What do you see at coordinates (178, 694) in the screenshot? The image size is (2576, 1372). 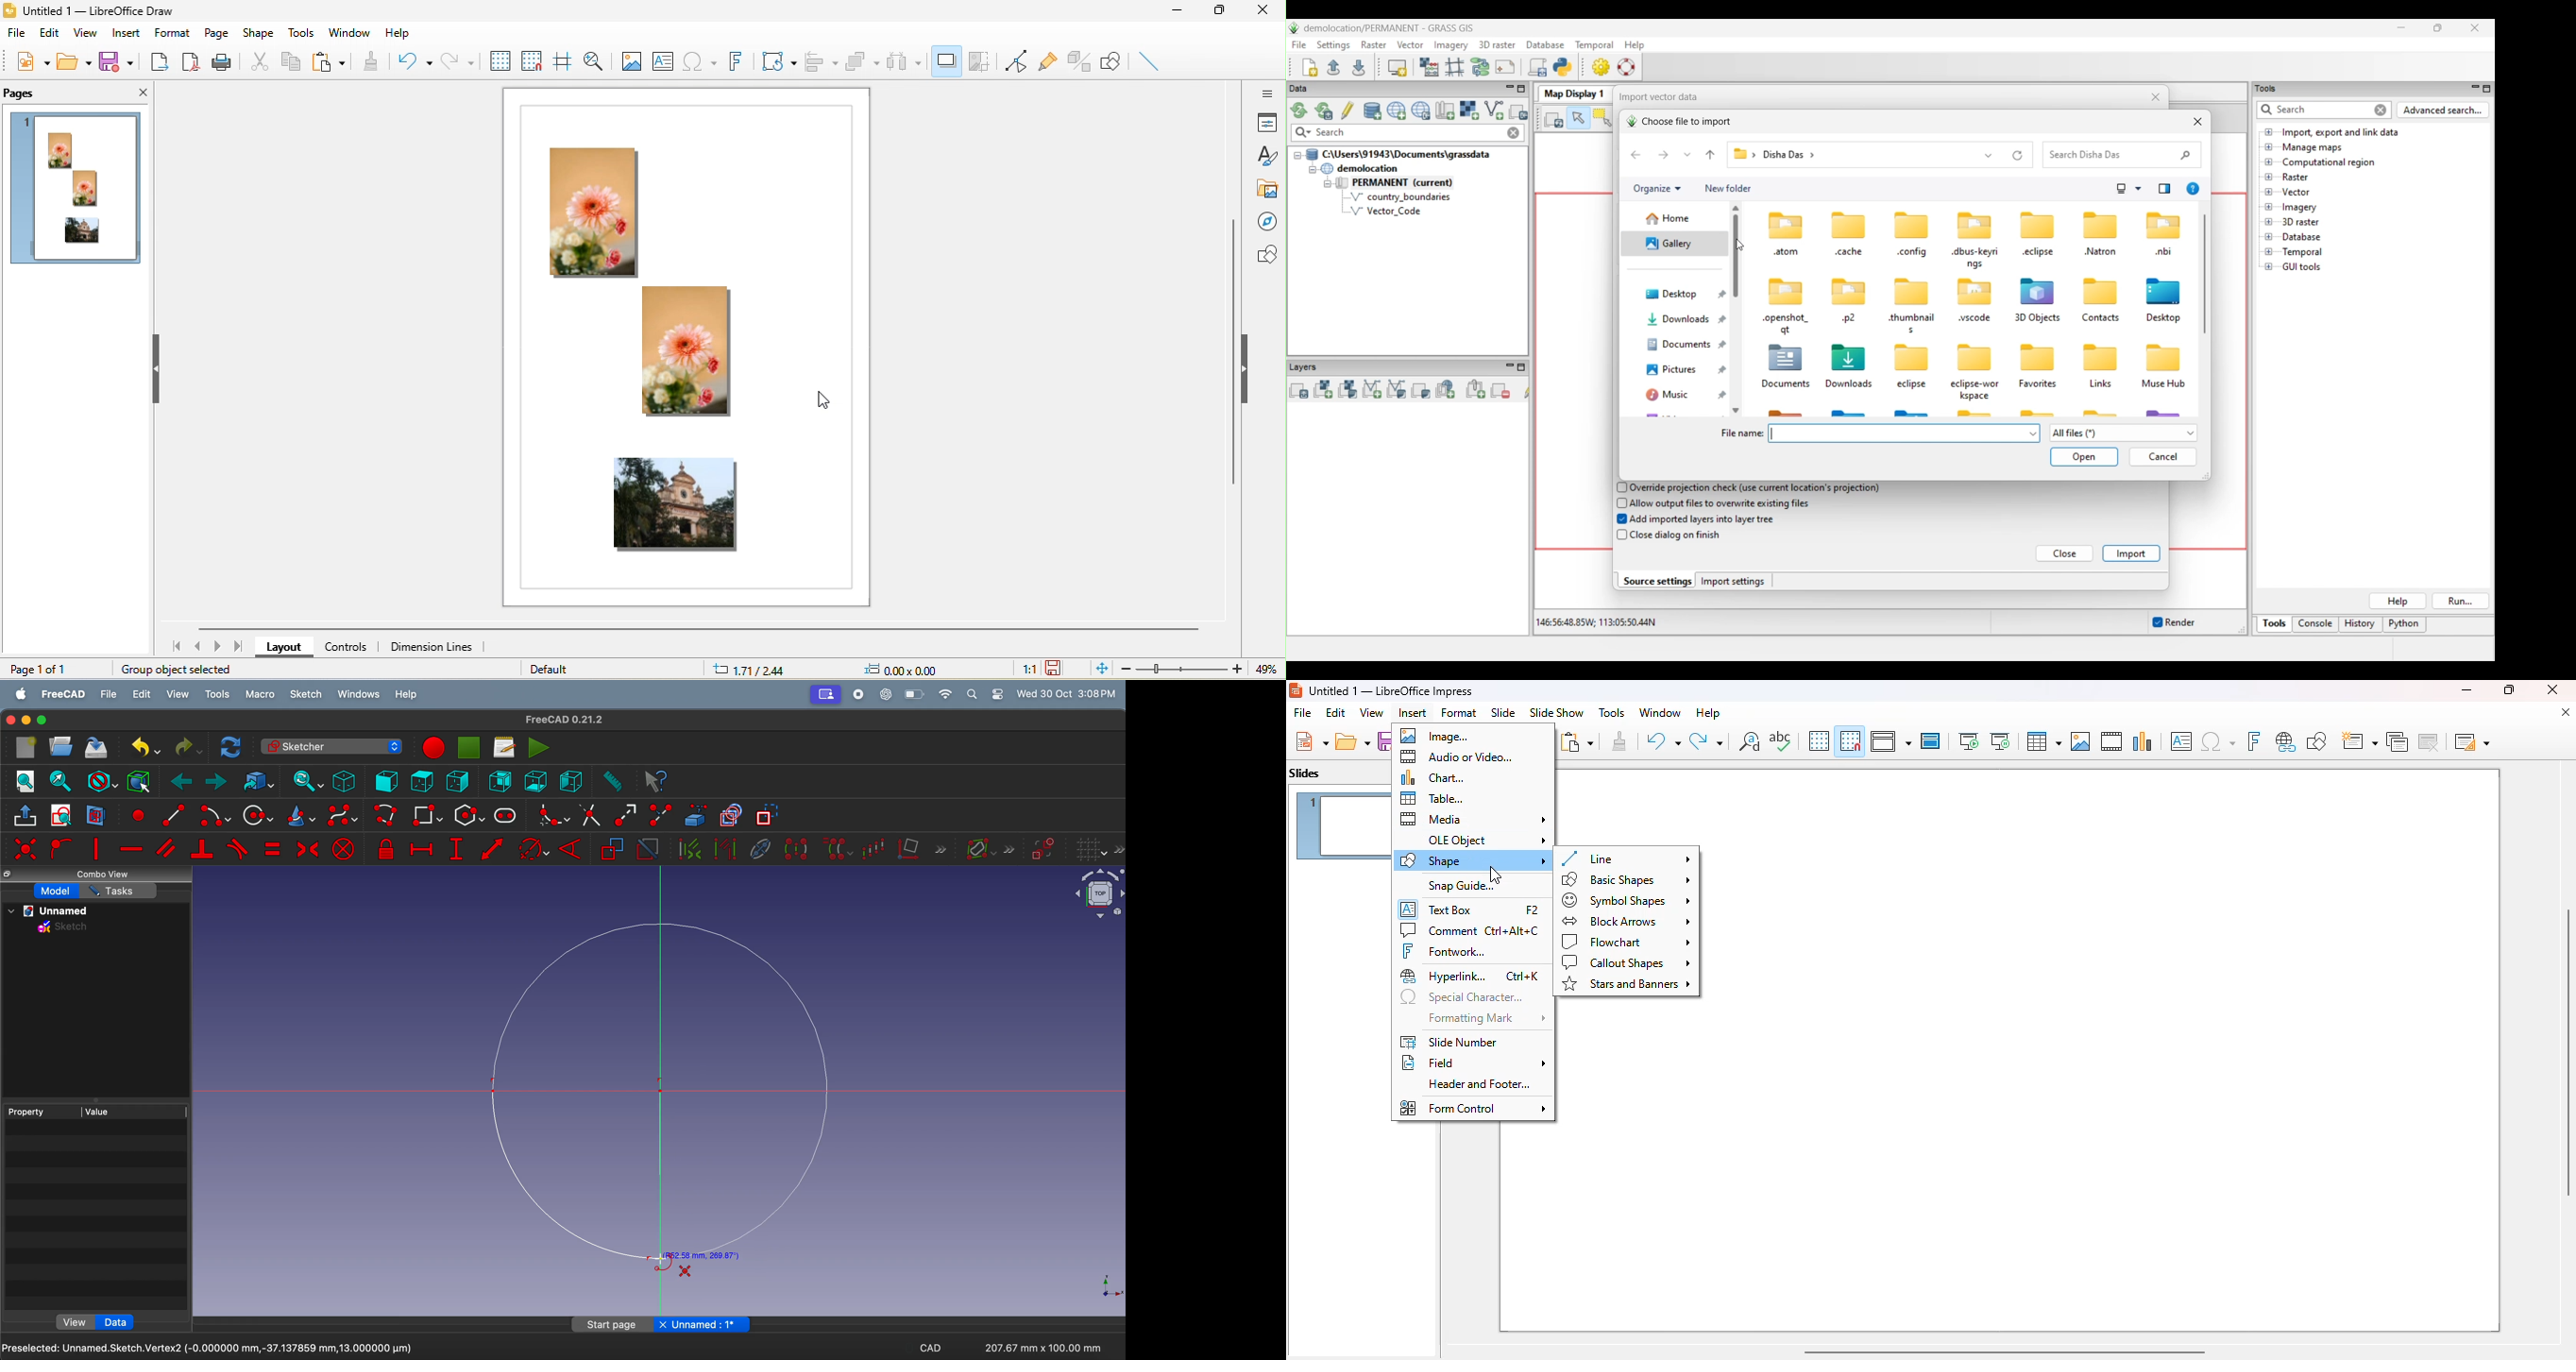 I see `view` at bounding box center [178, 694].